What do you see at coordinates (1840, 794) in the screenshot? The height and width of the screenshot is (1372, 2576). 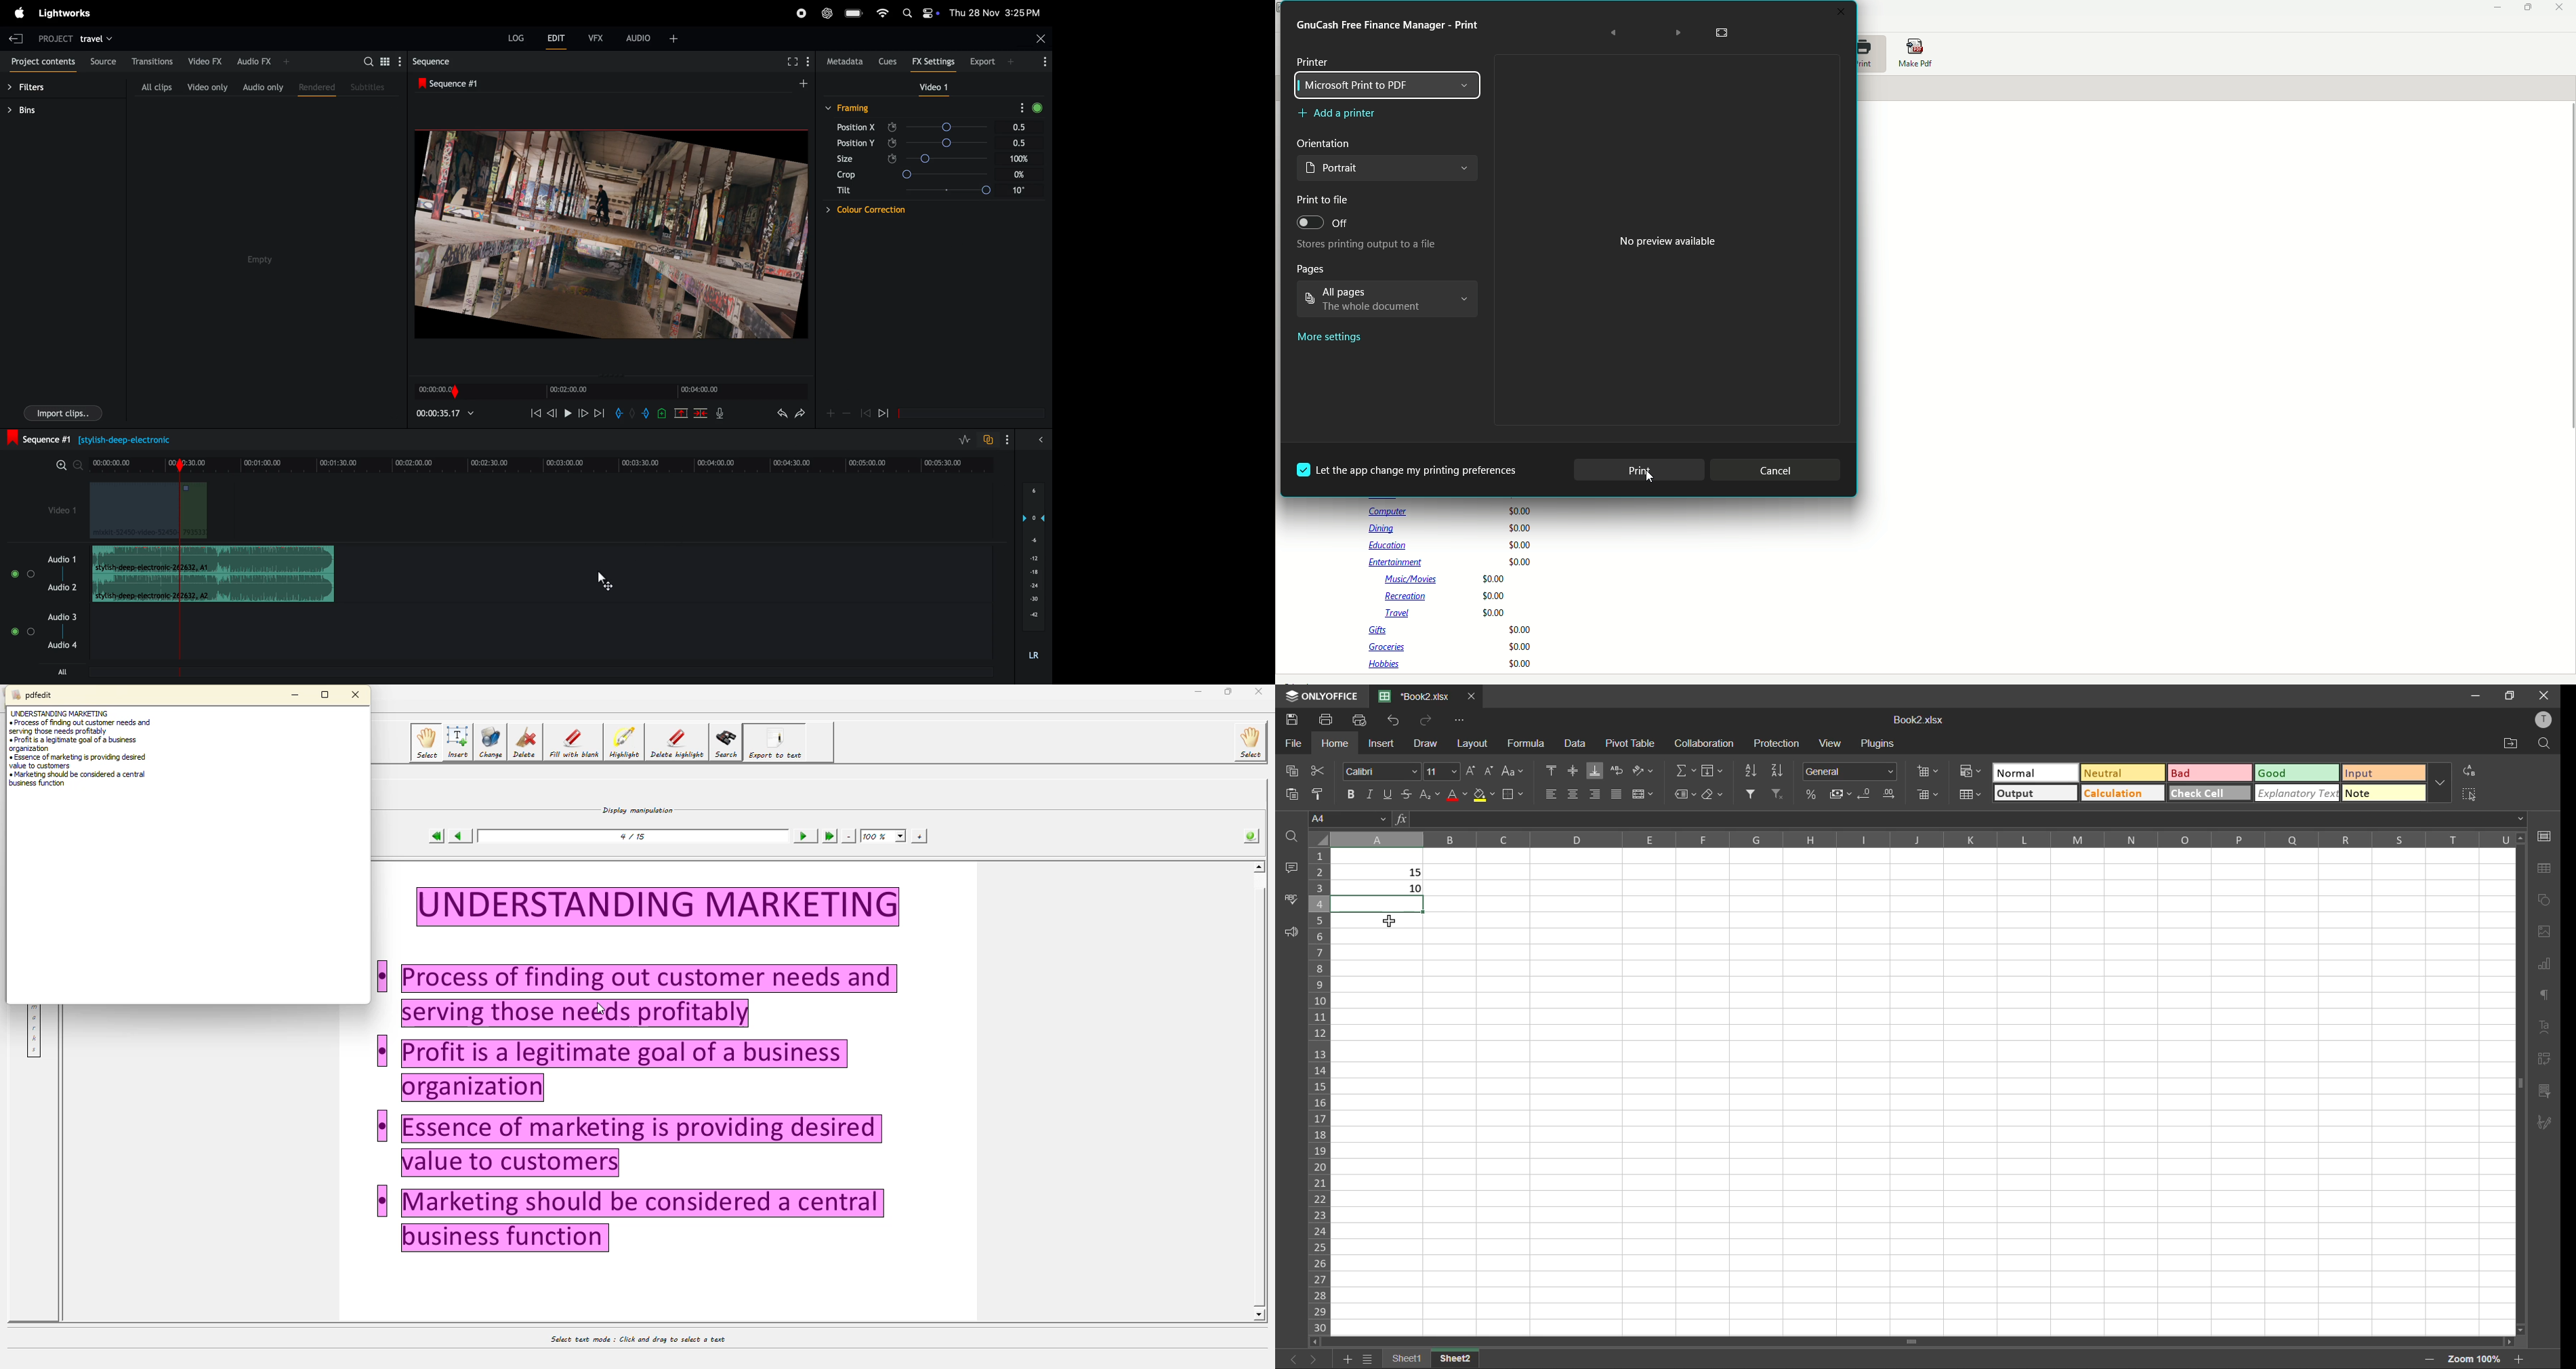 I see `accounting` at bounding box center [1840, 794].